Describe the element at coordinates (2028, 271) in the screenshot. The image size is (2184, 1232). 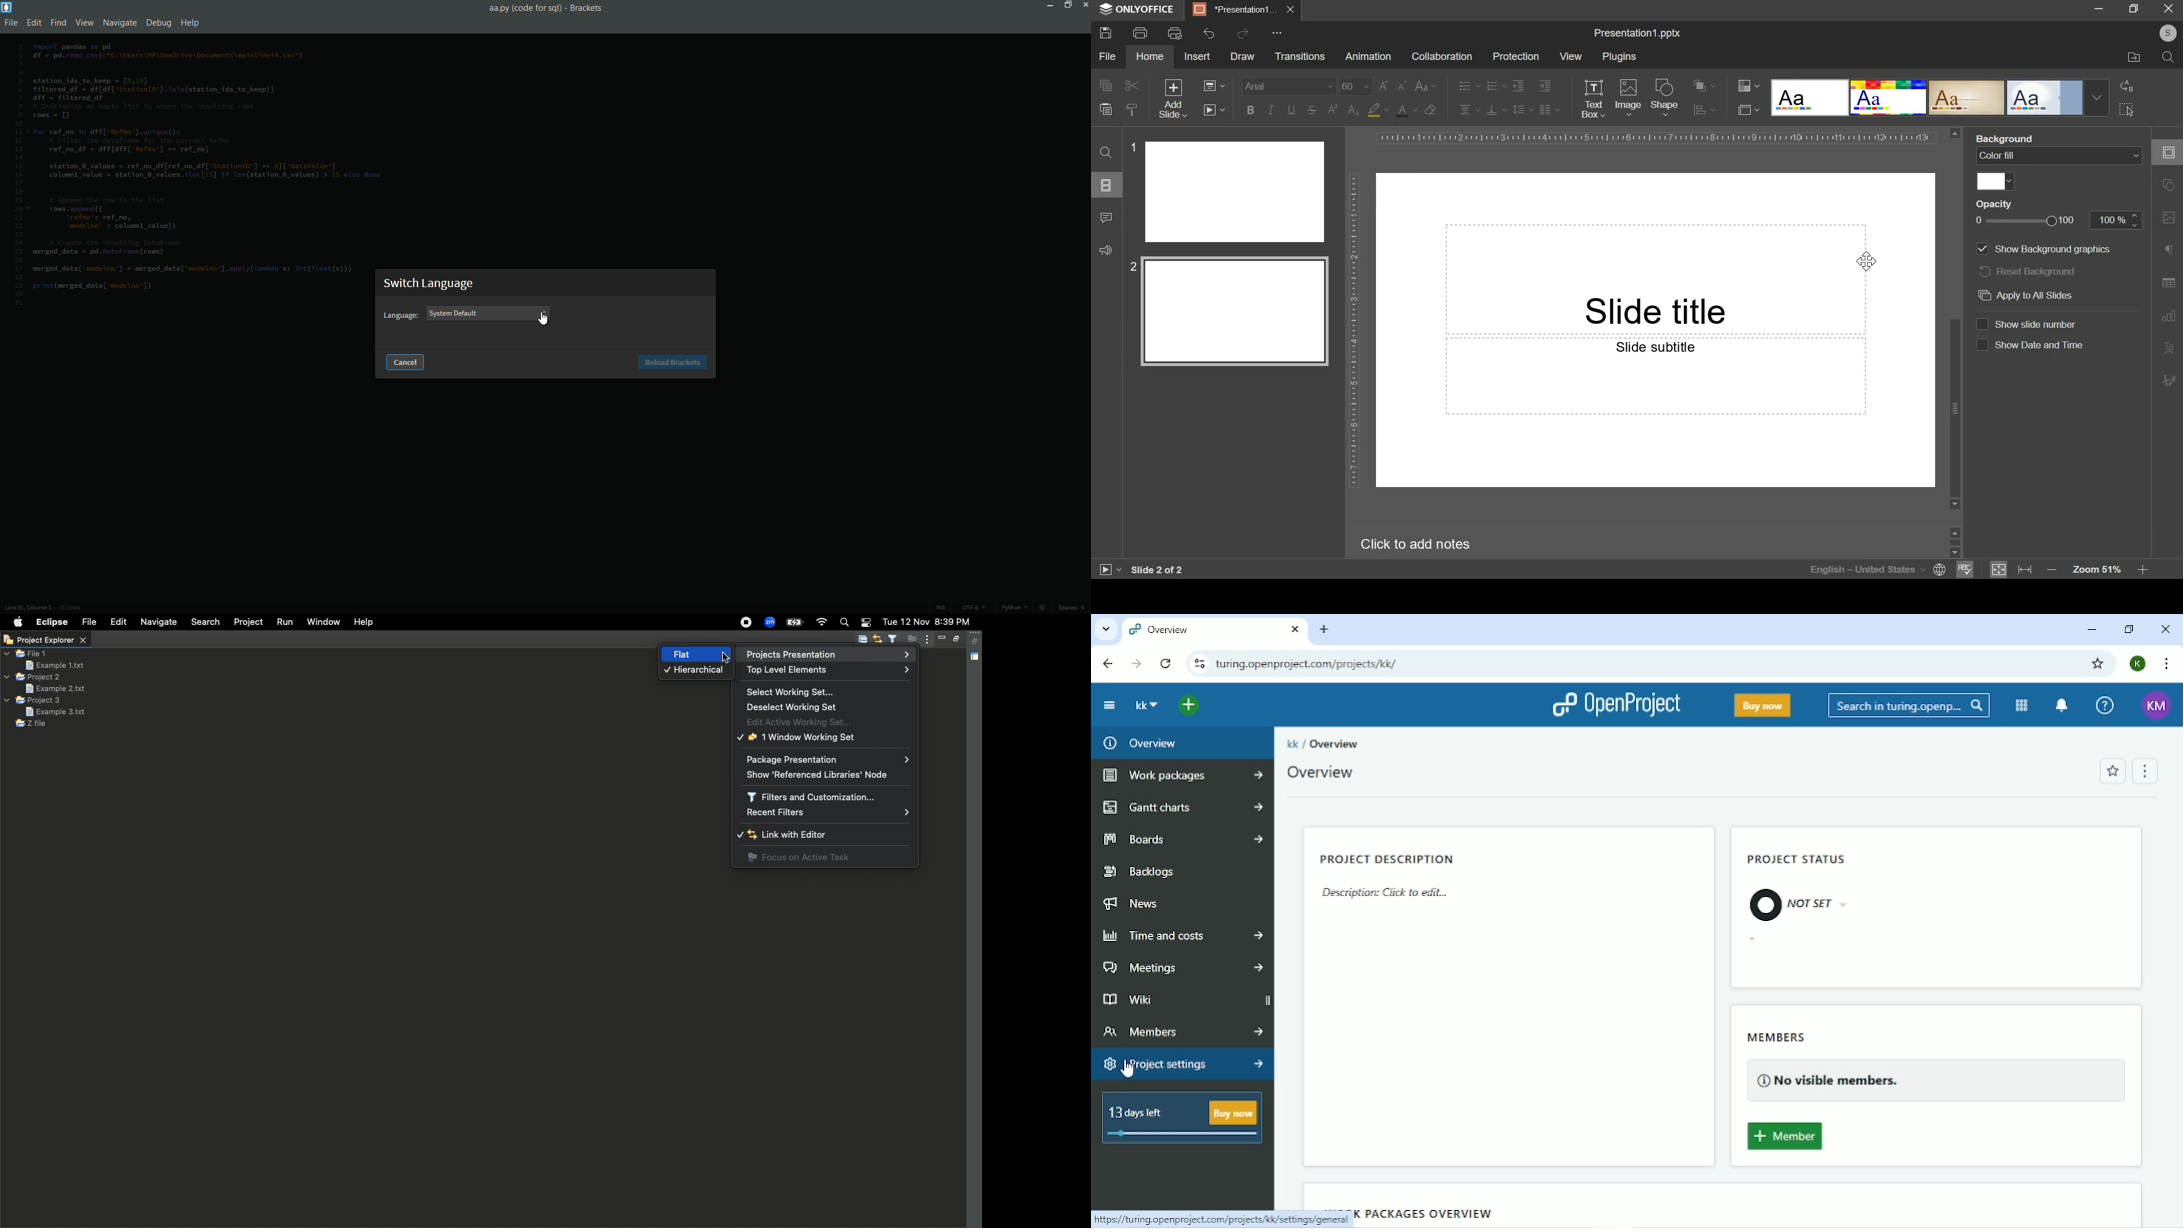
I see `reset background` at that location.